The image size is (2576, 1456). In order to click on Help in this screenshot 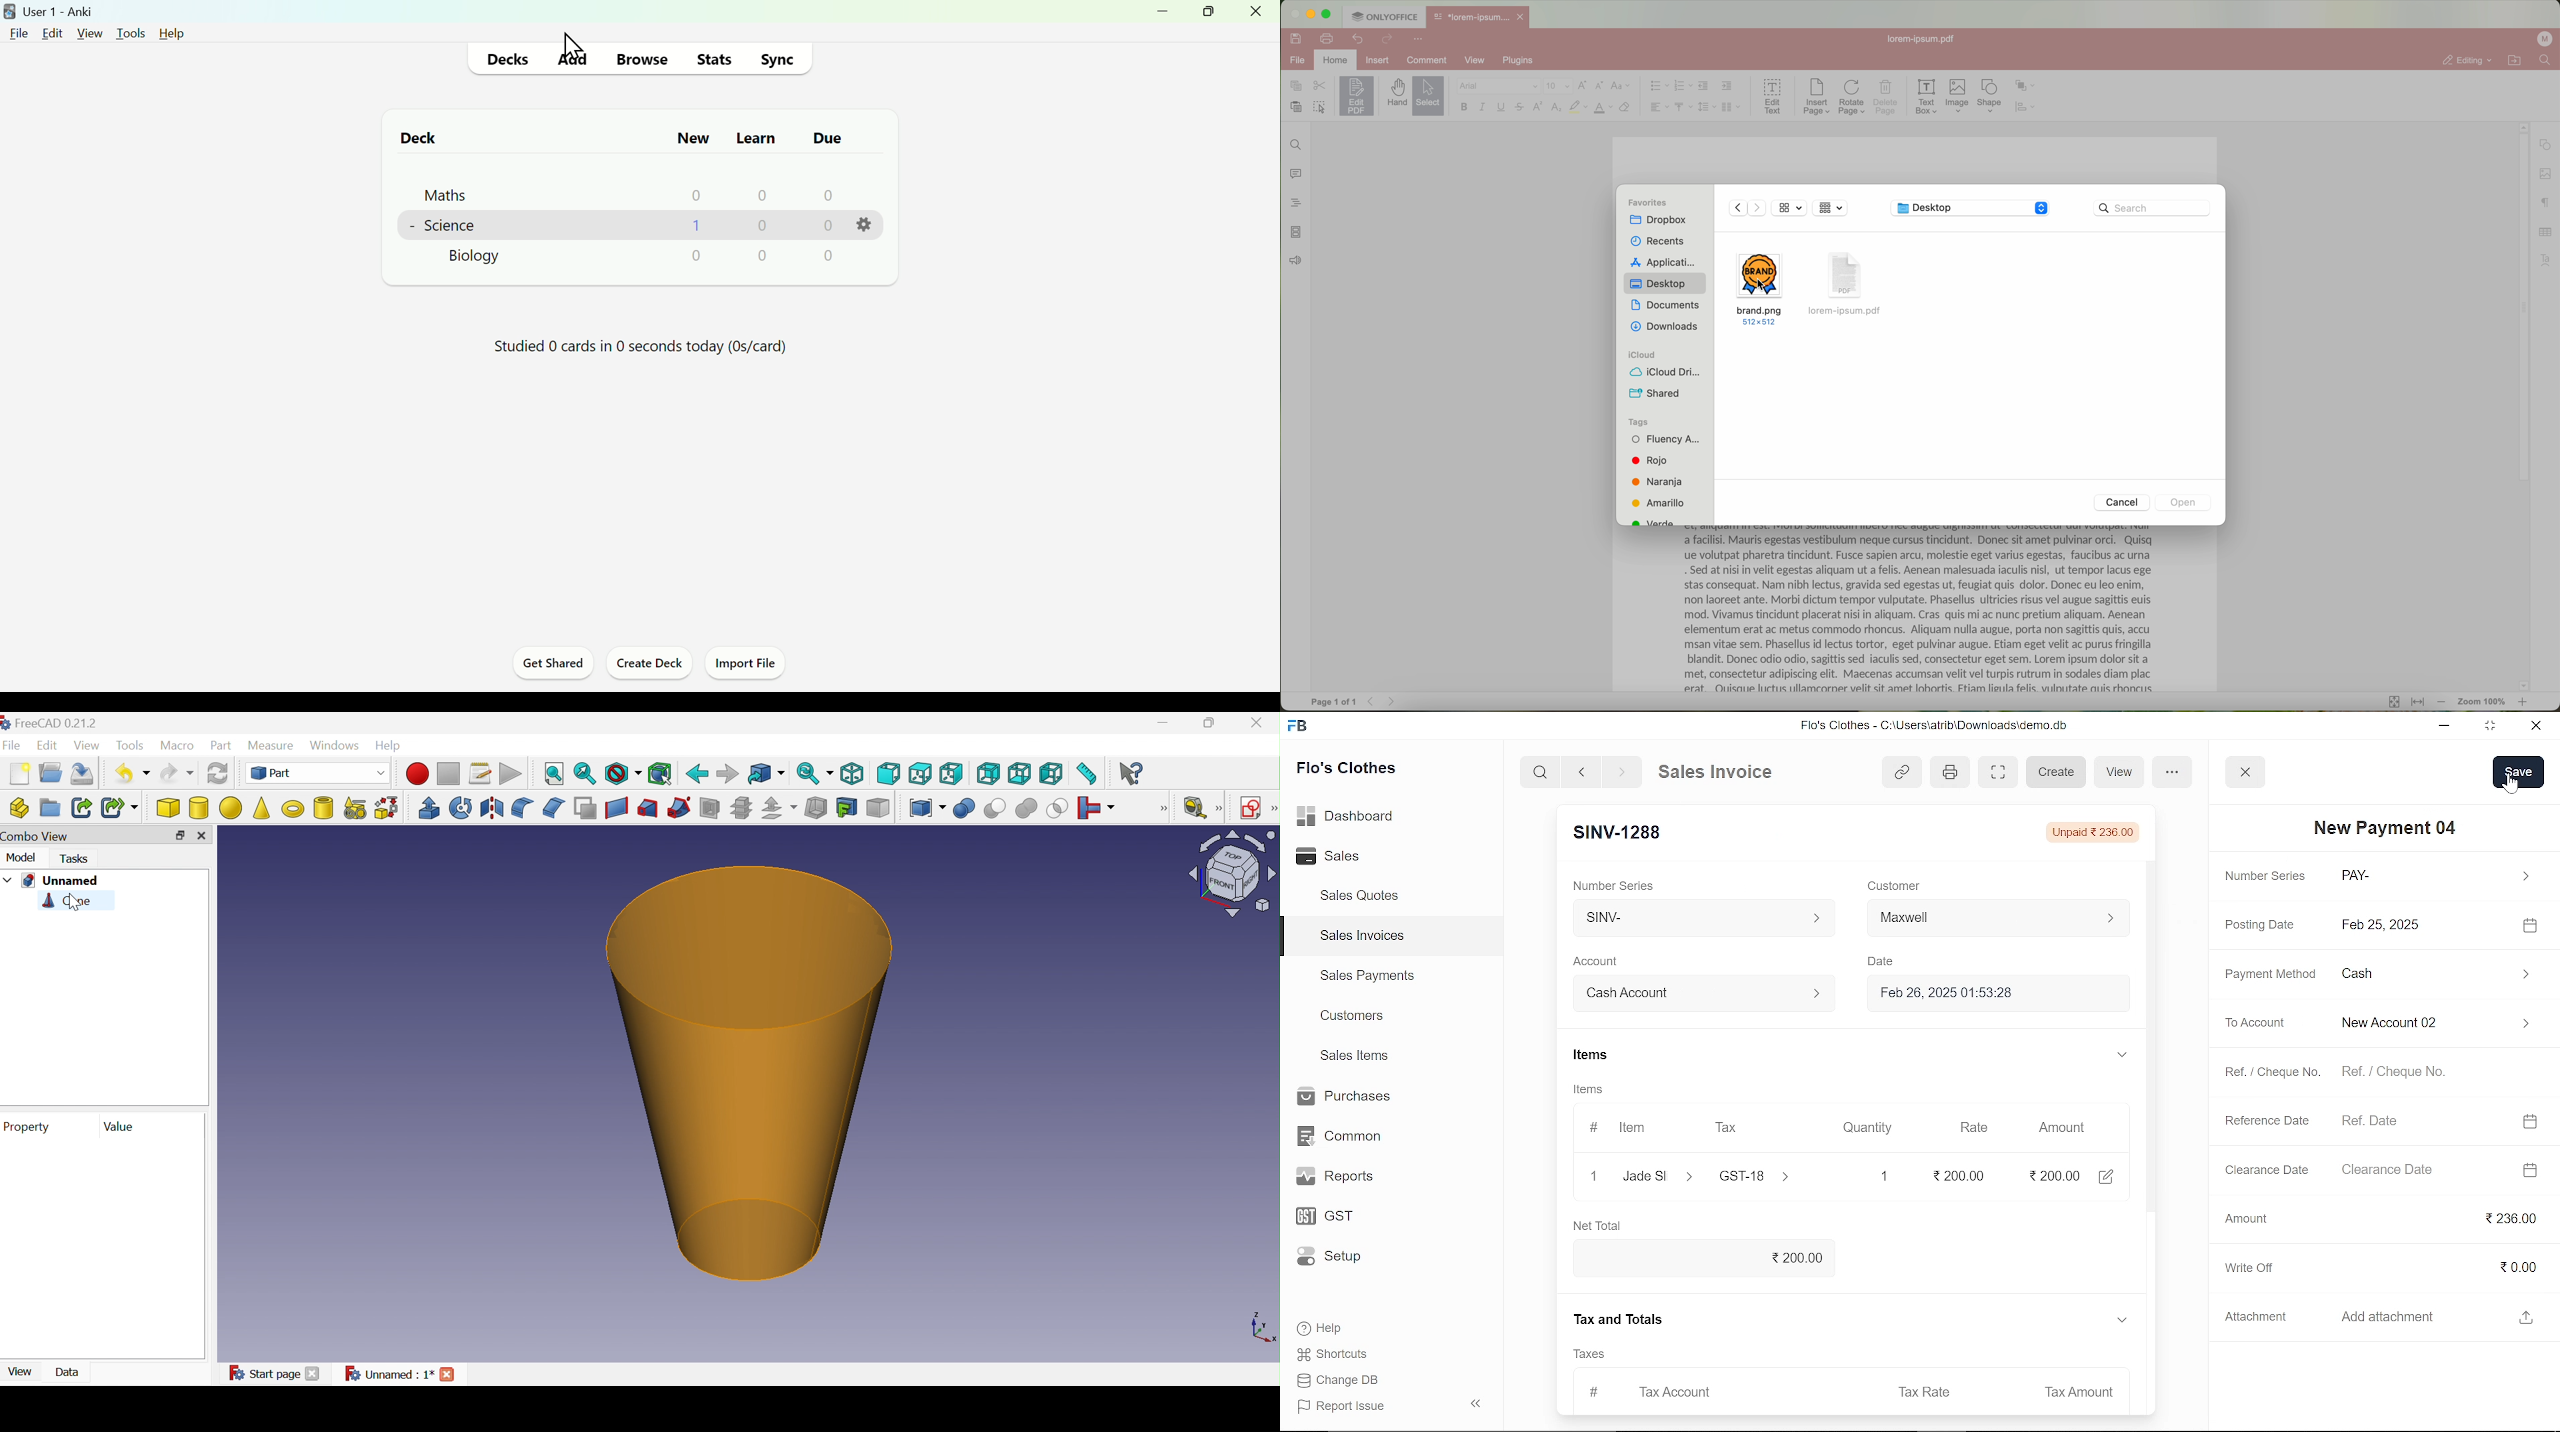, I will do `click(1333, 1328)`.